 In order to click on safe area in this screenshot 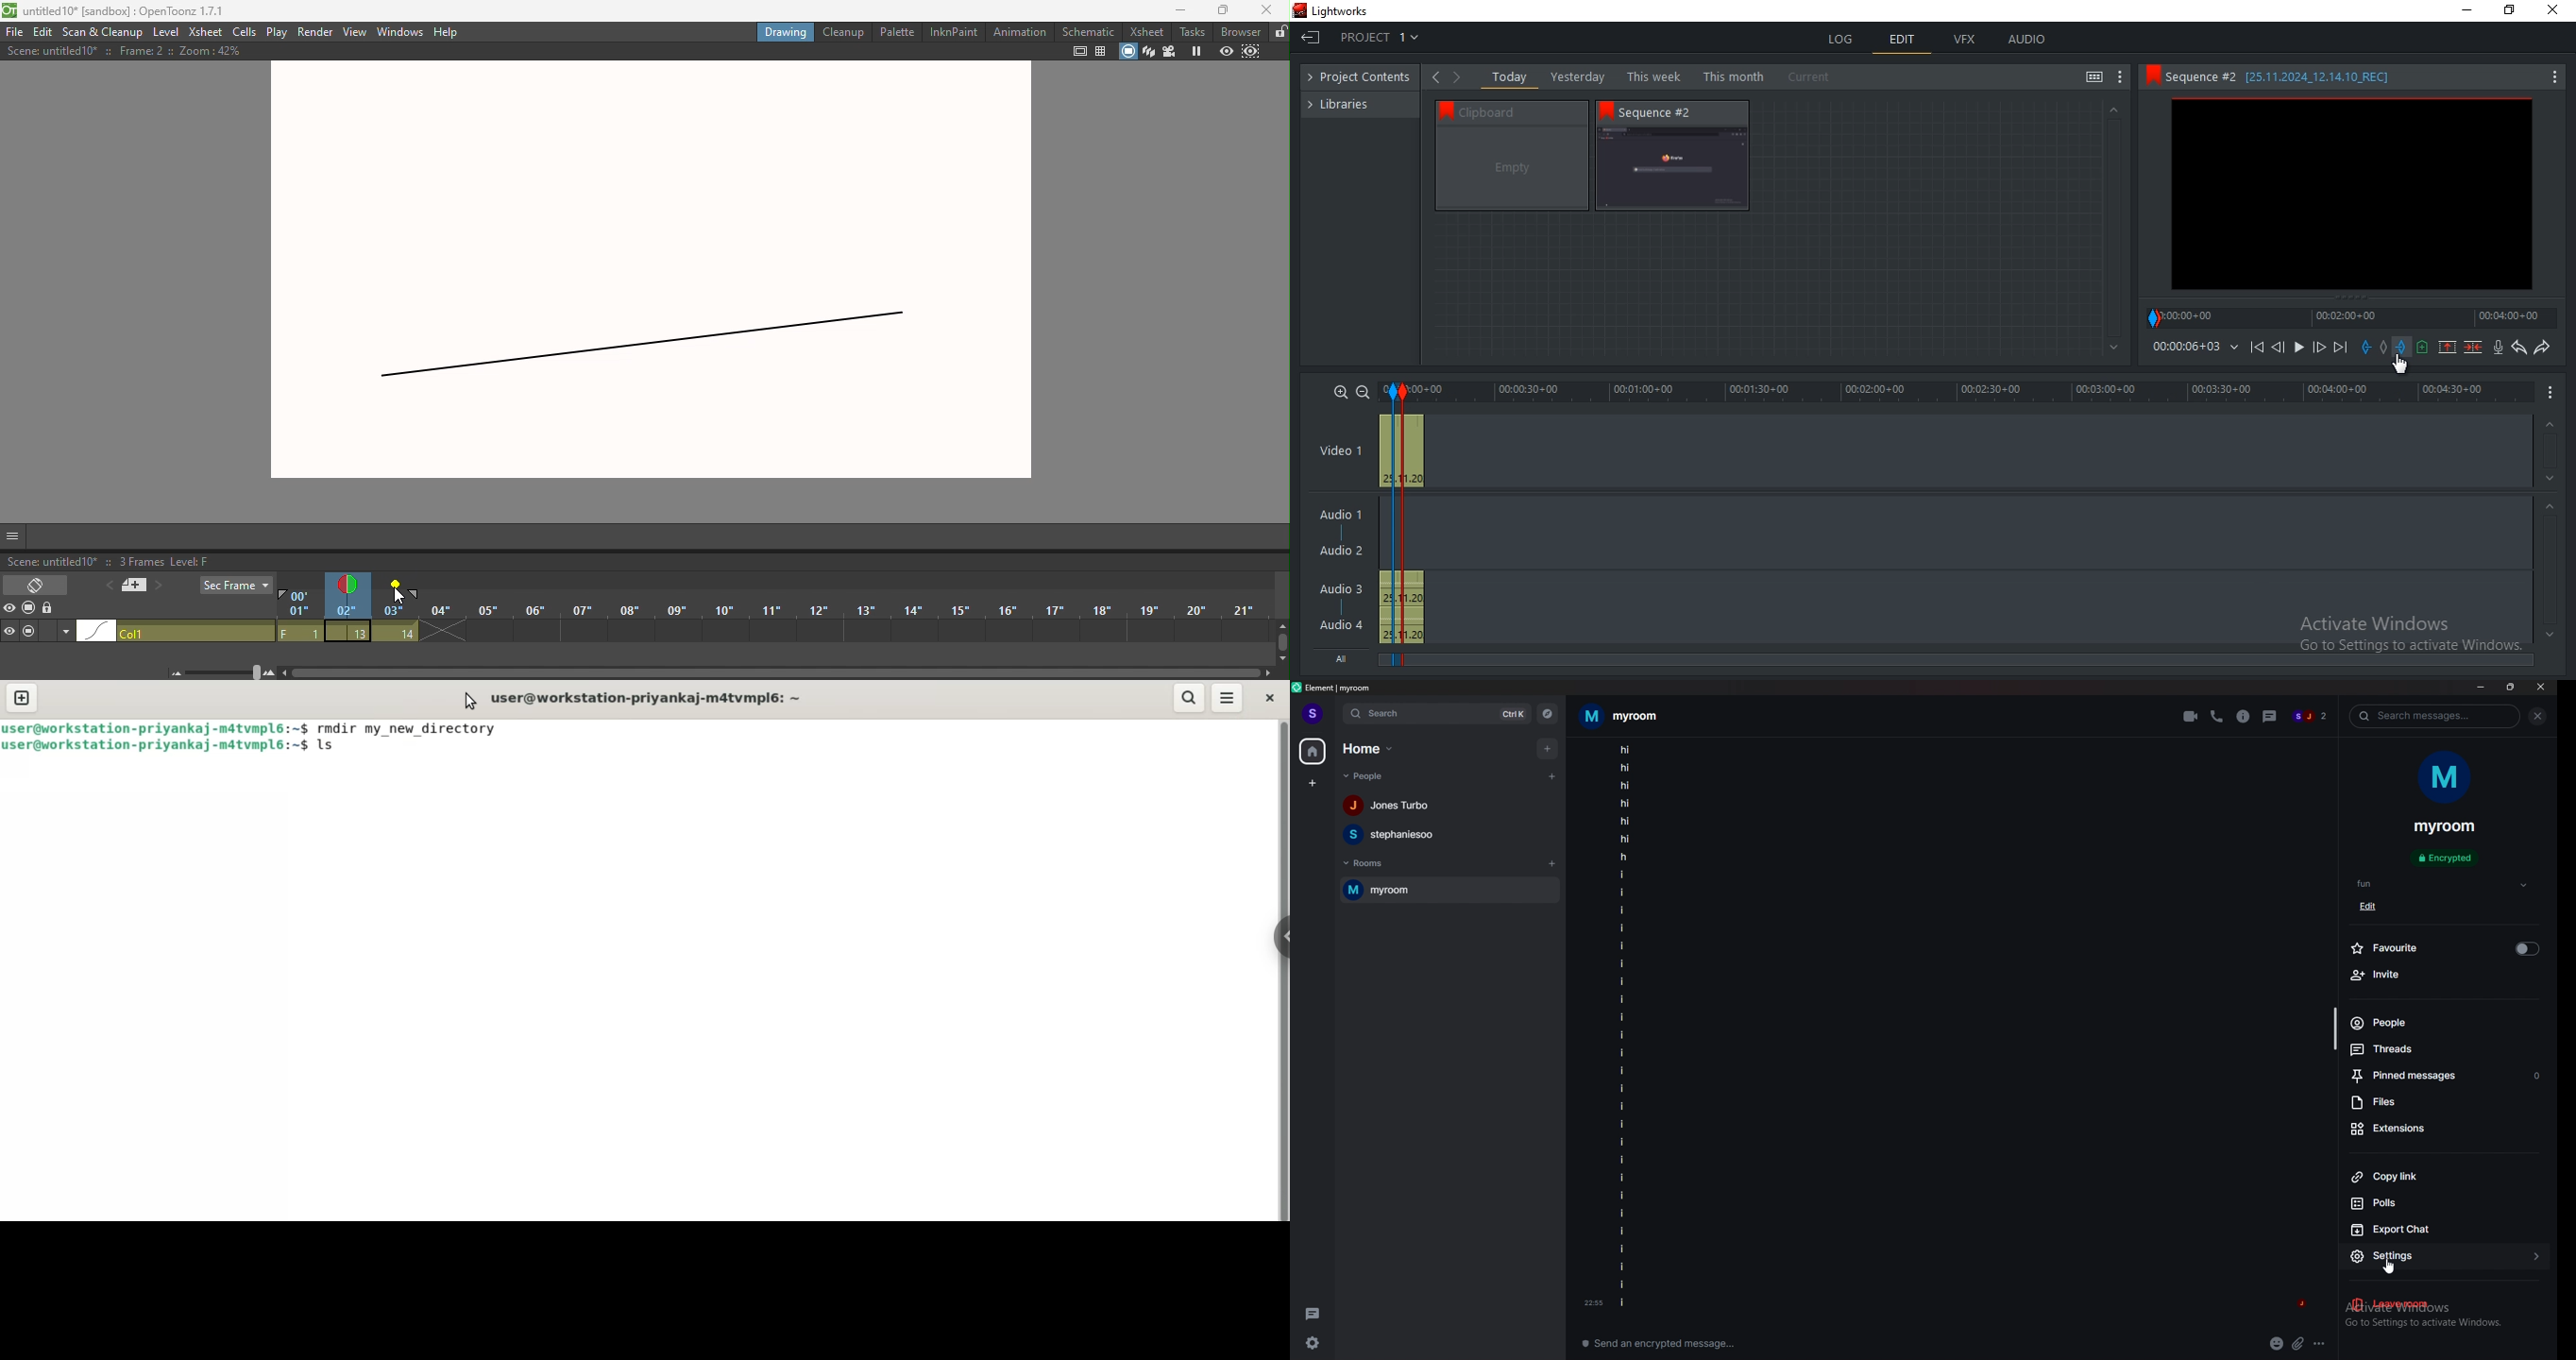, I will do `click(1079, 51)`.